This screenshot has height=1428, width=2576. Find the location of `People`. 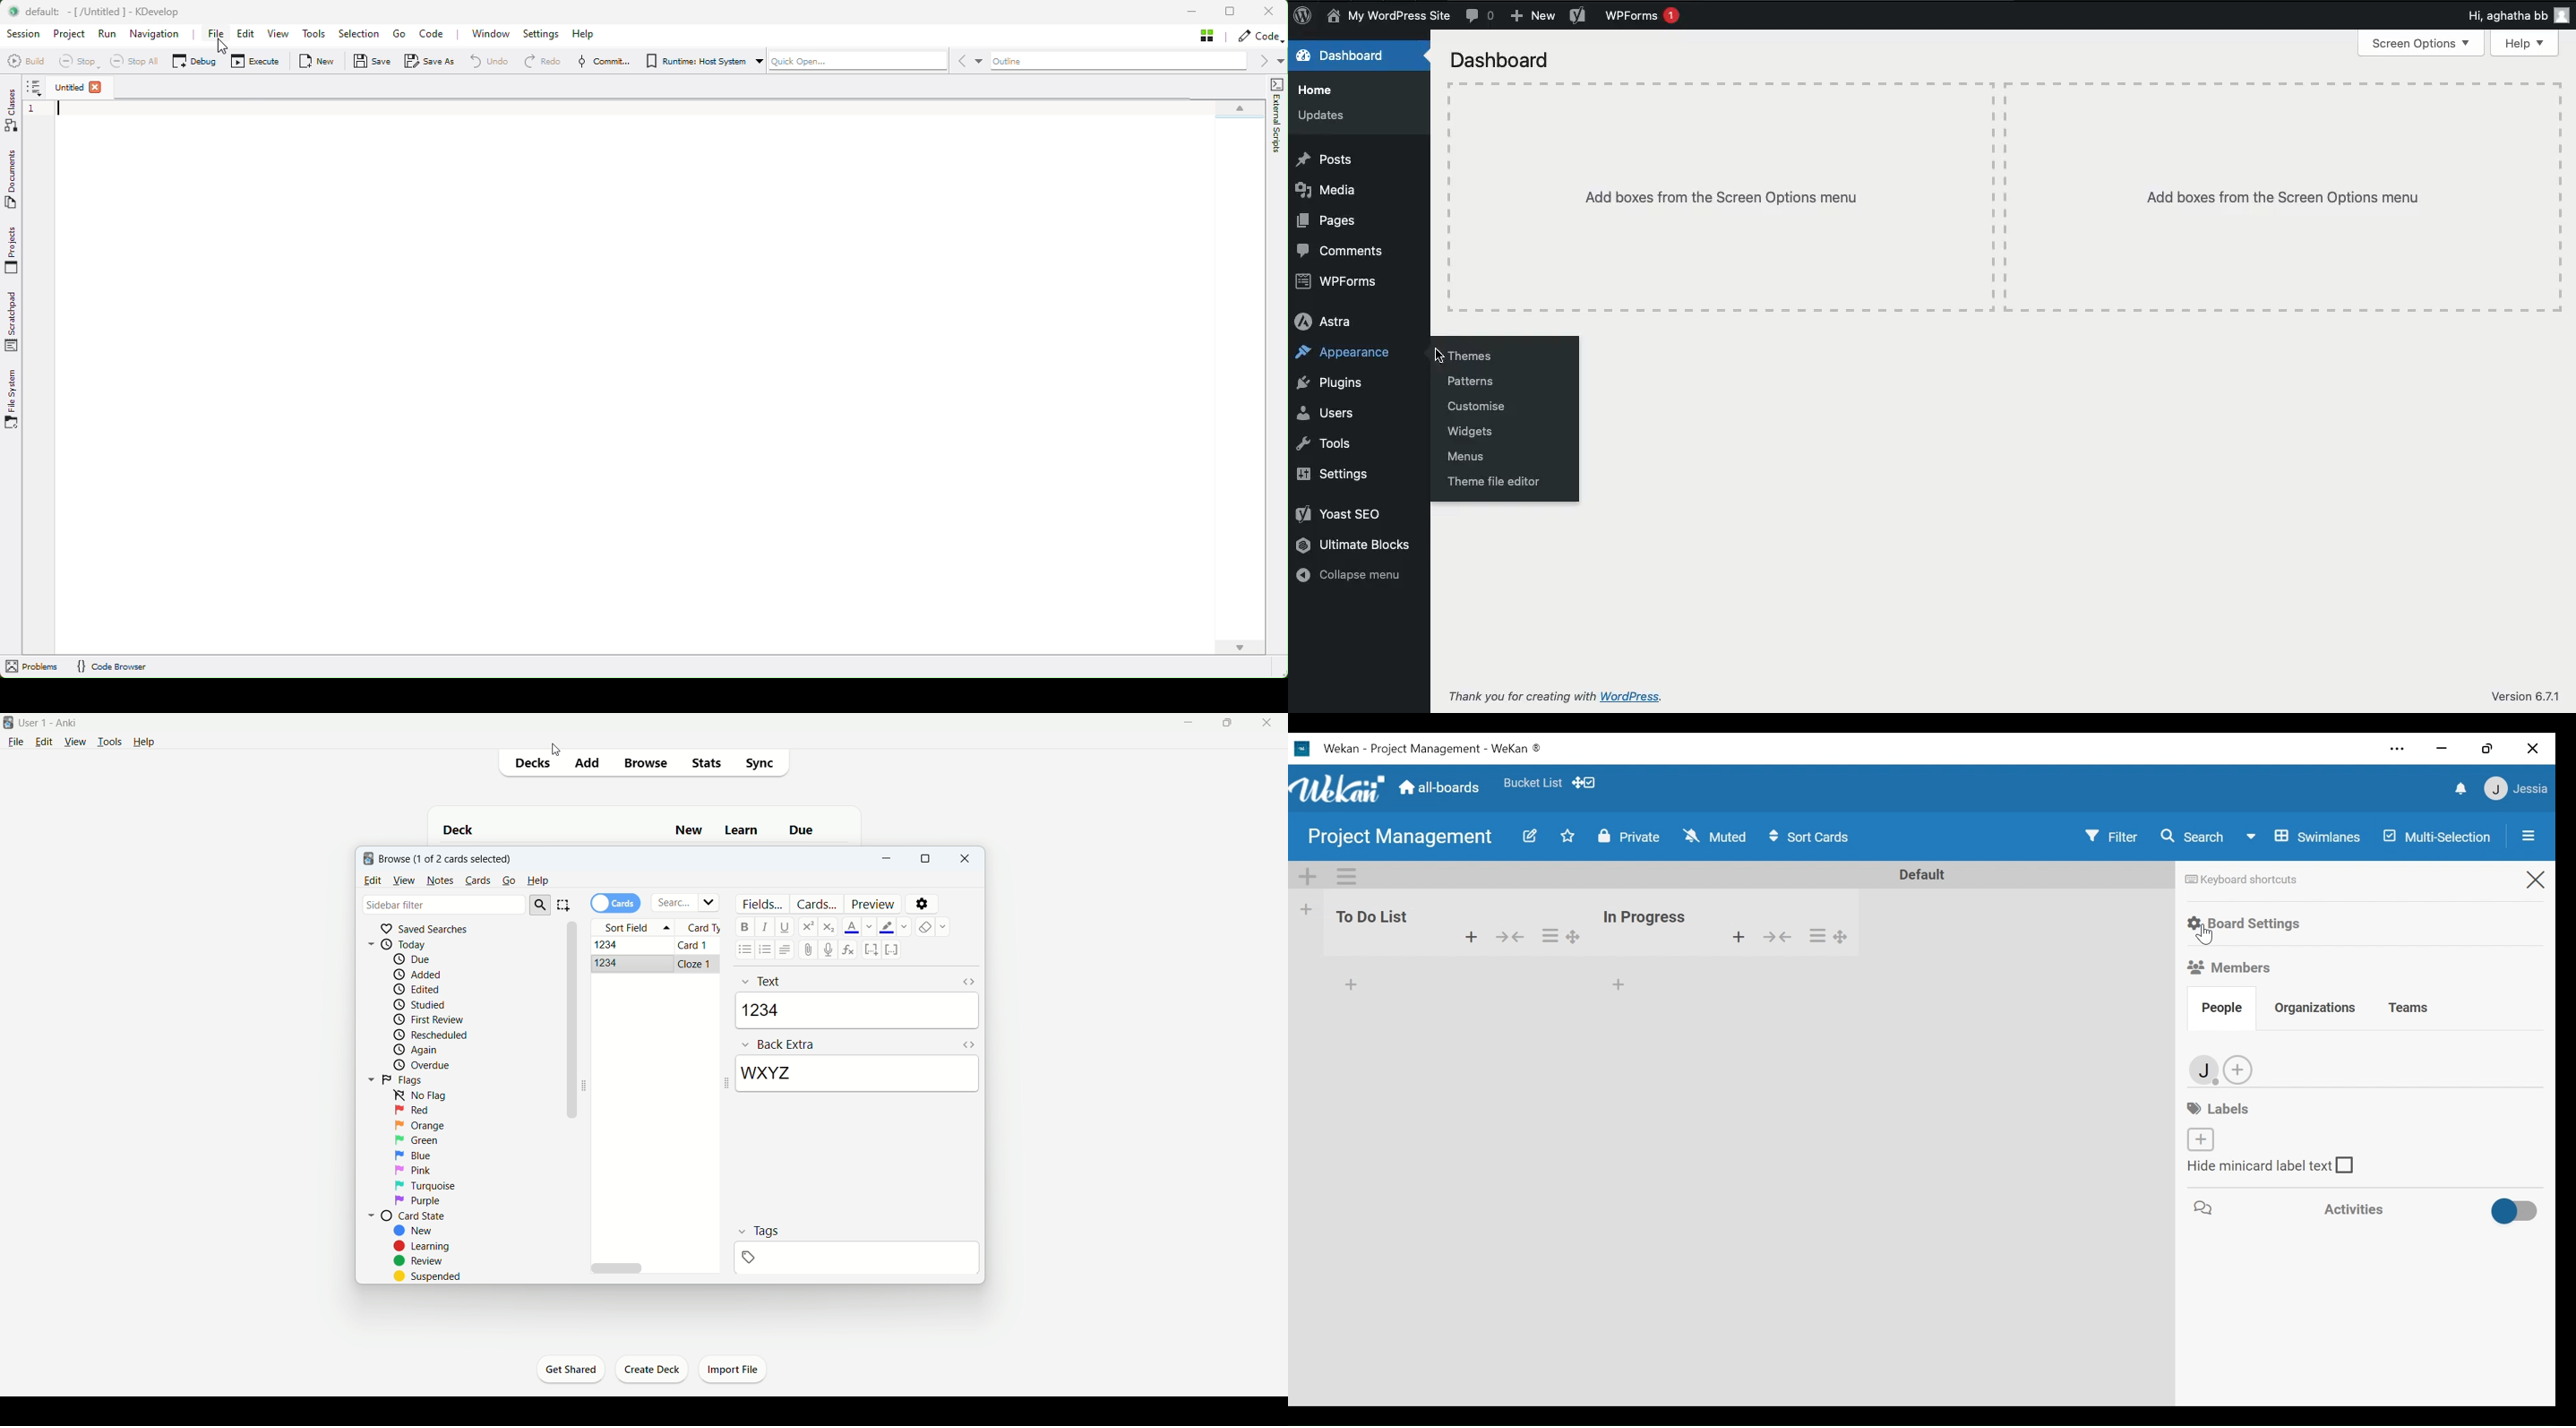

People is located at coordinates (2217, 1008).